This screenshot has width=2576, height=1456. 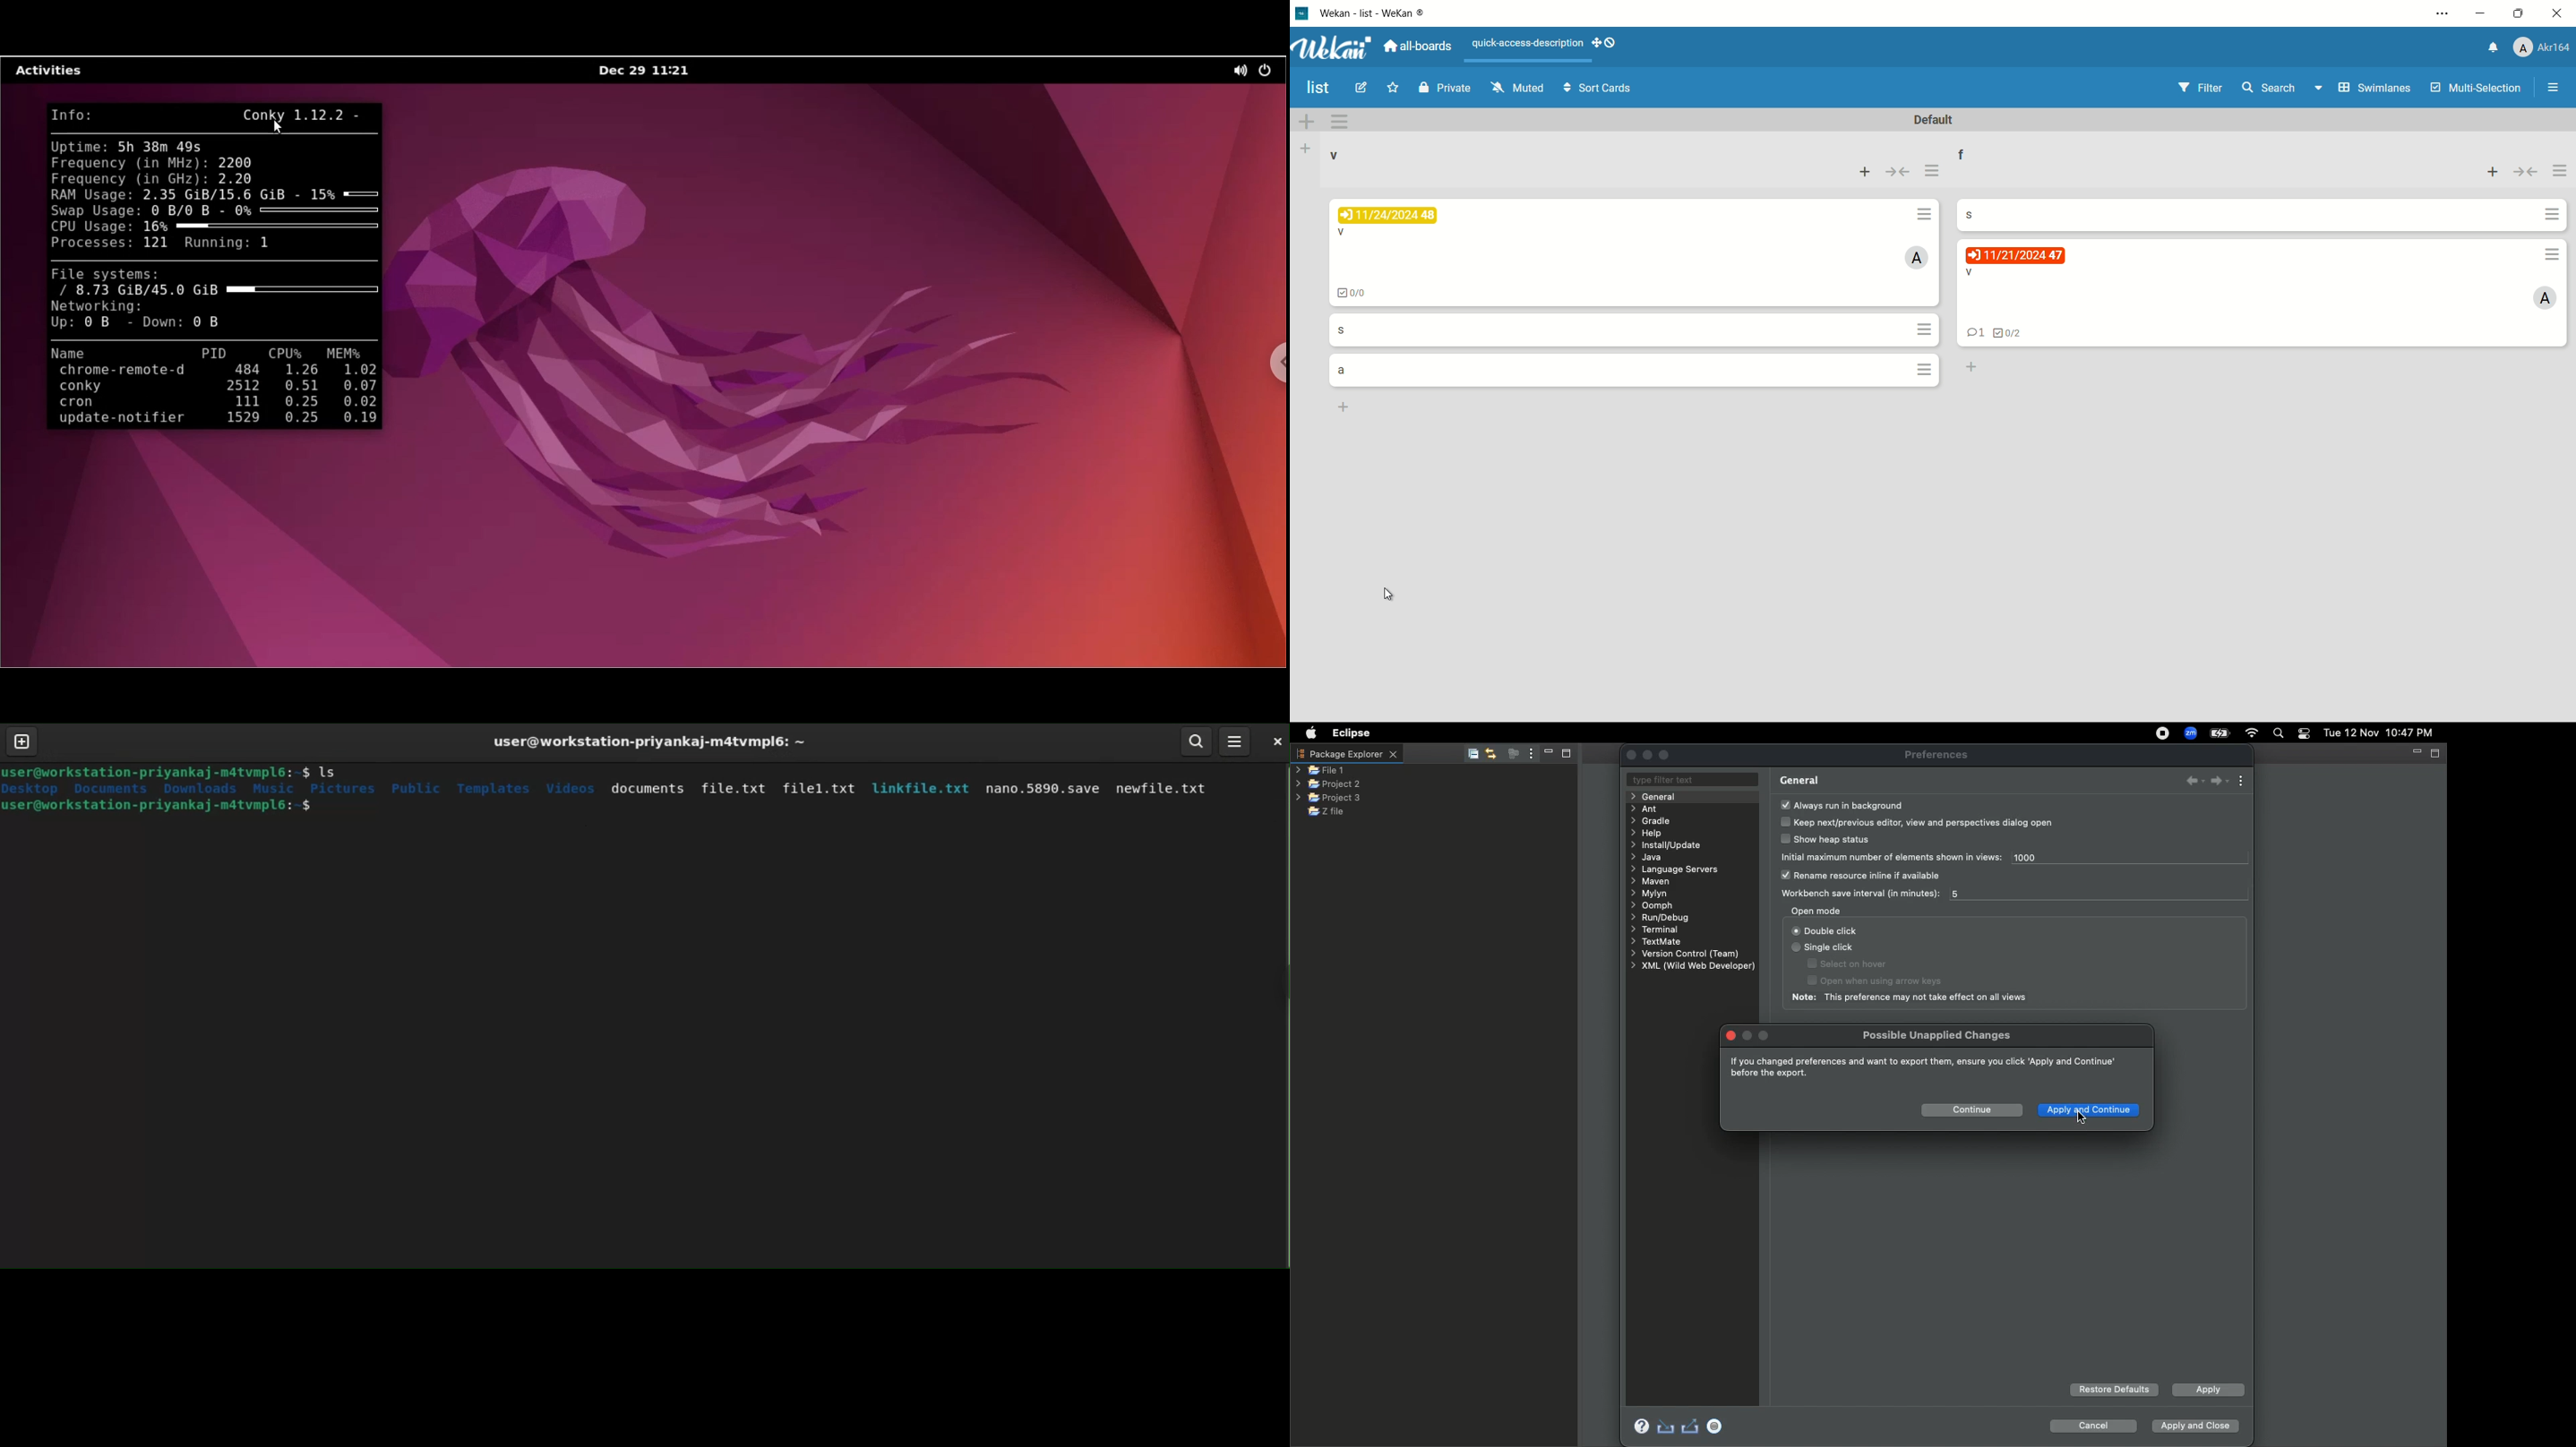 I want to click on list actions, so click(x=1932, y=171).